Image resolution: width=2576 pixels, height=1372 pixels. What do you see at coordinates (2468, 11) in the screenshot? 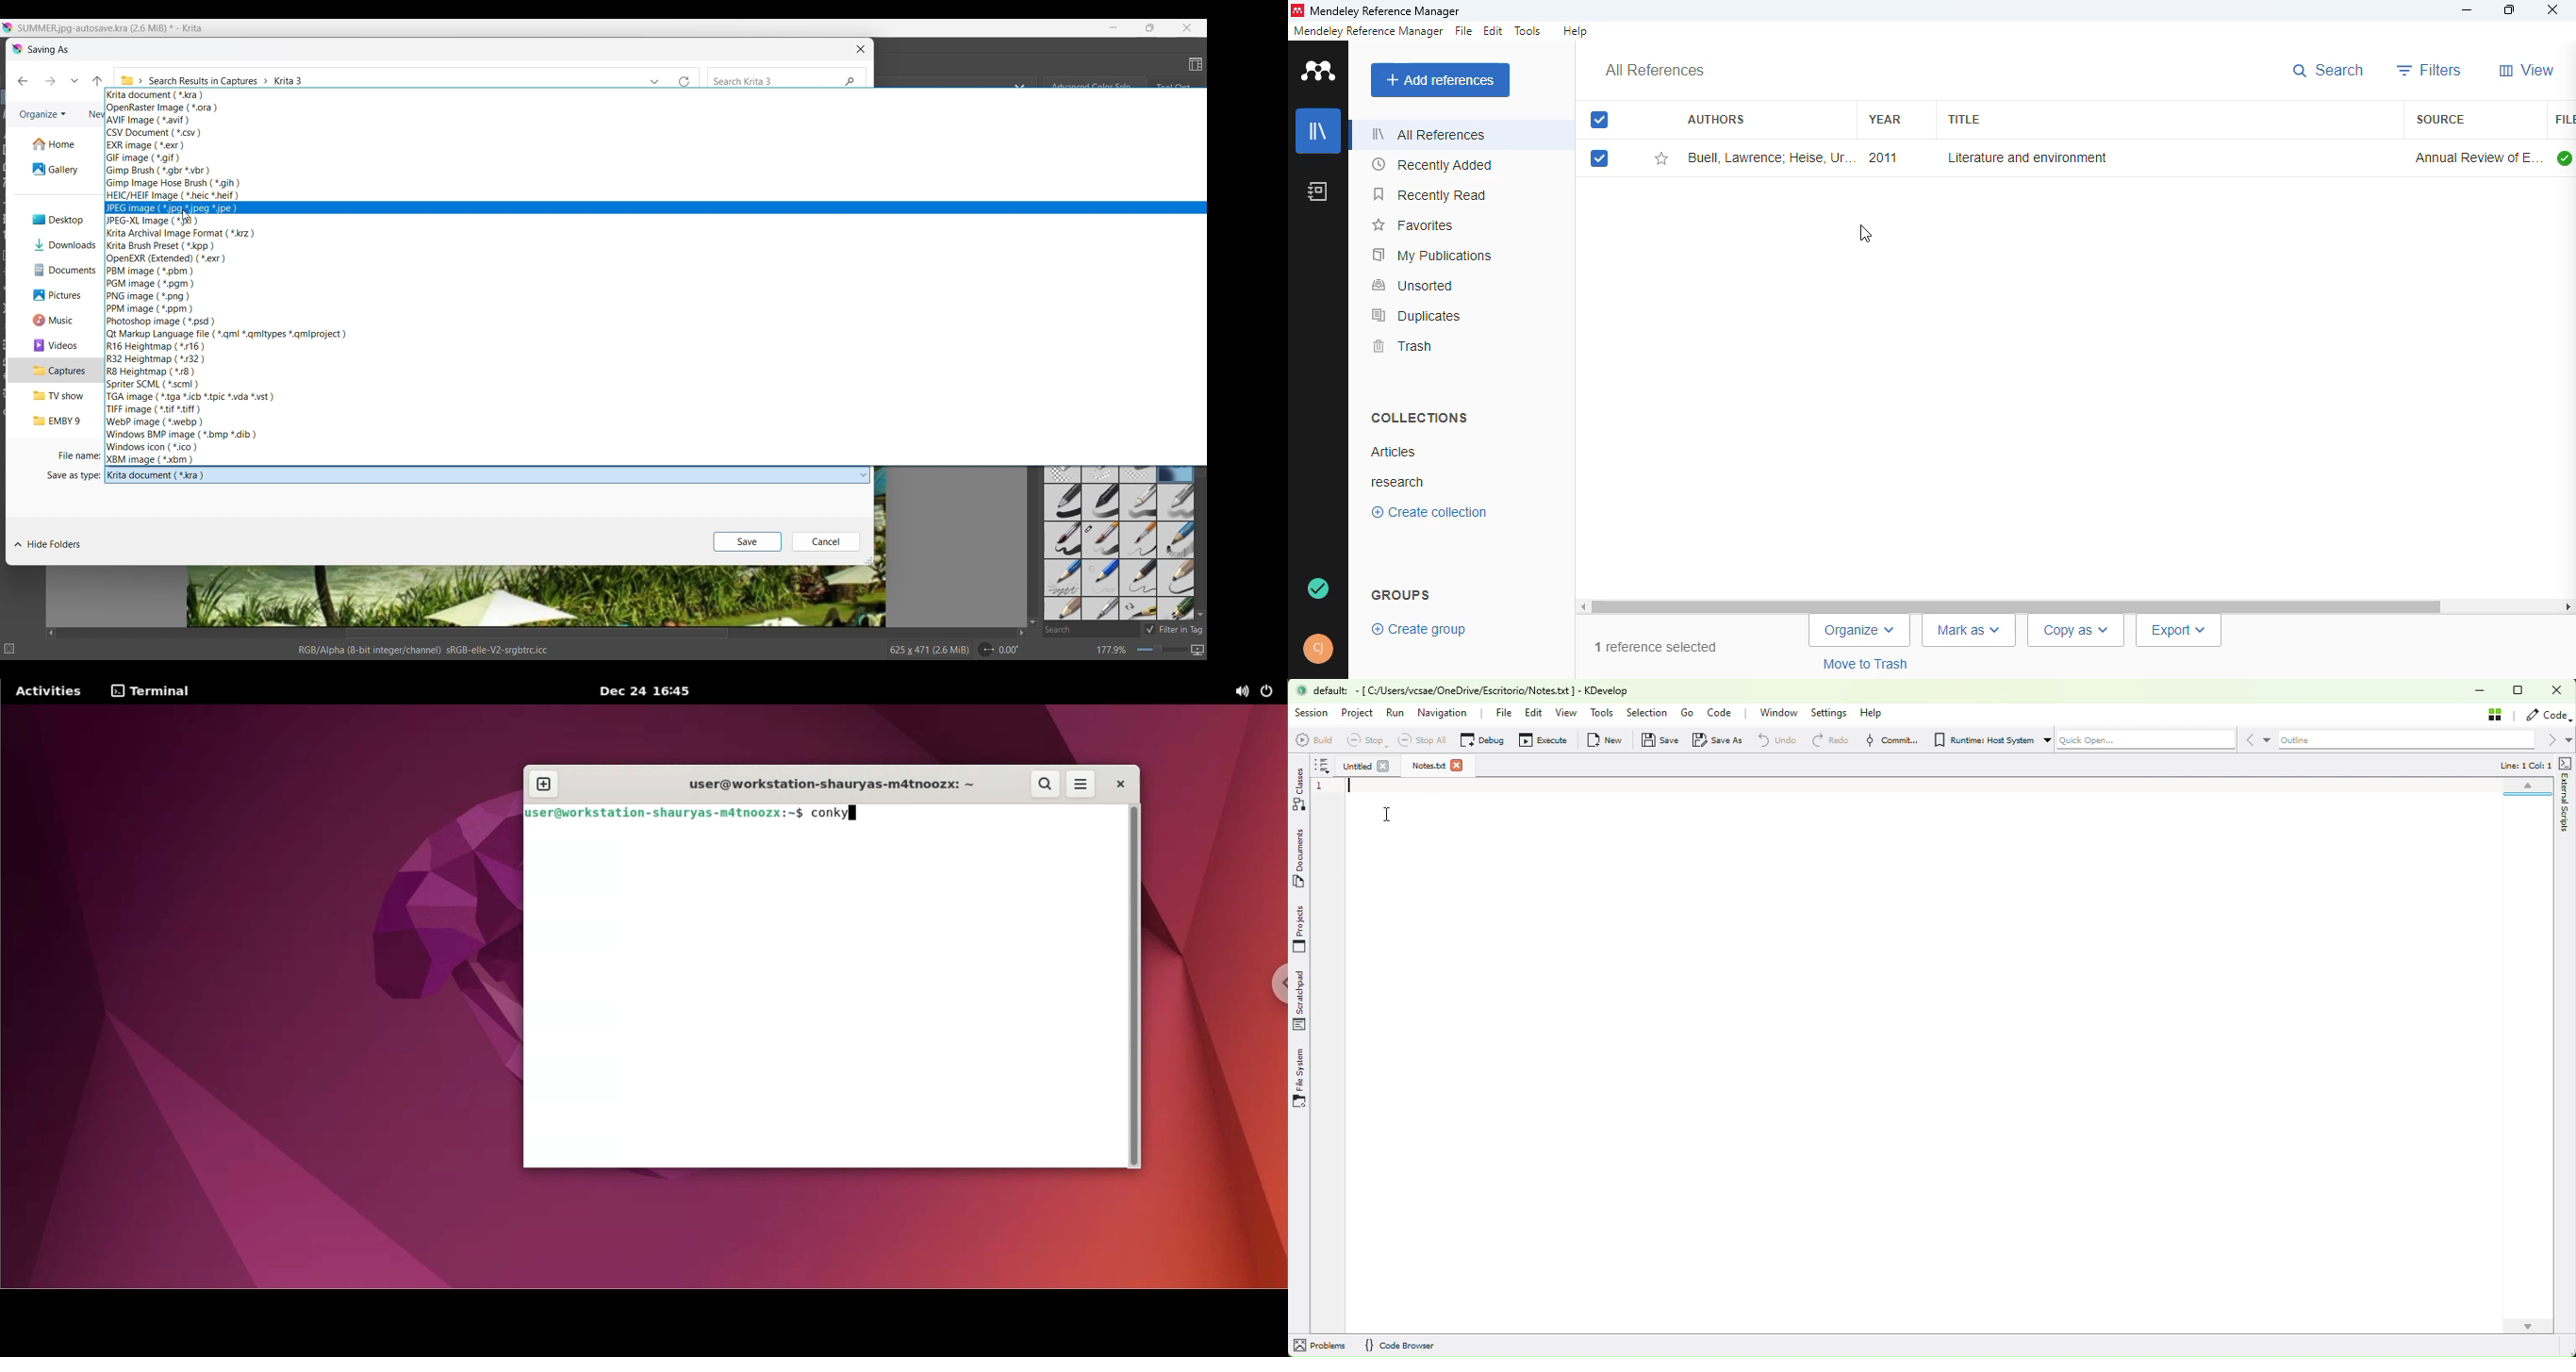
I see `minimize` at bounding box center [2468, 11].